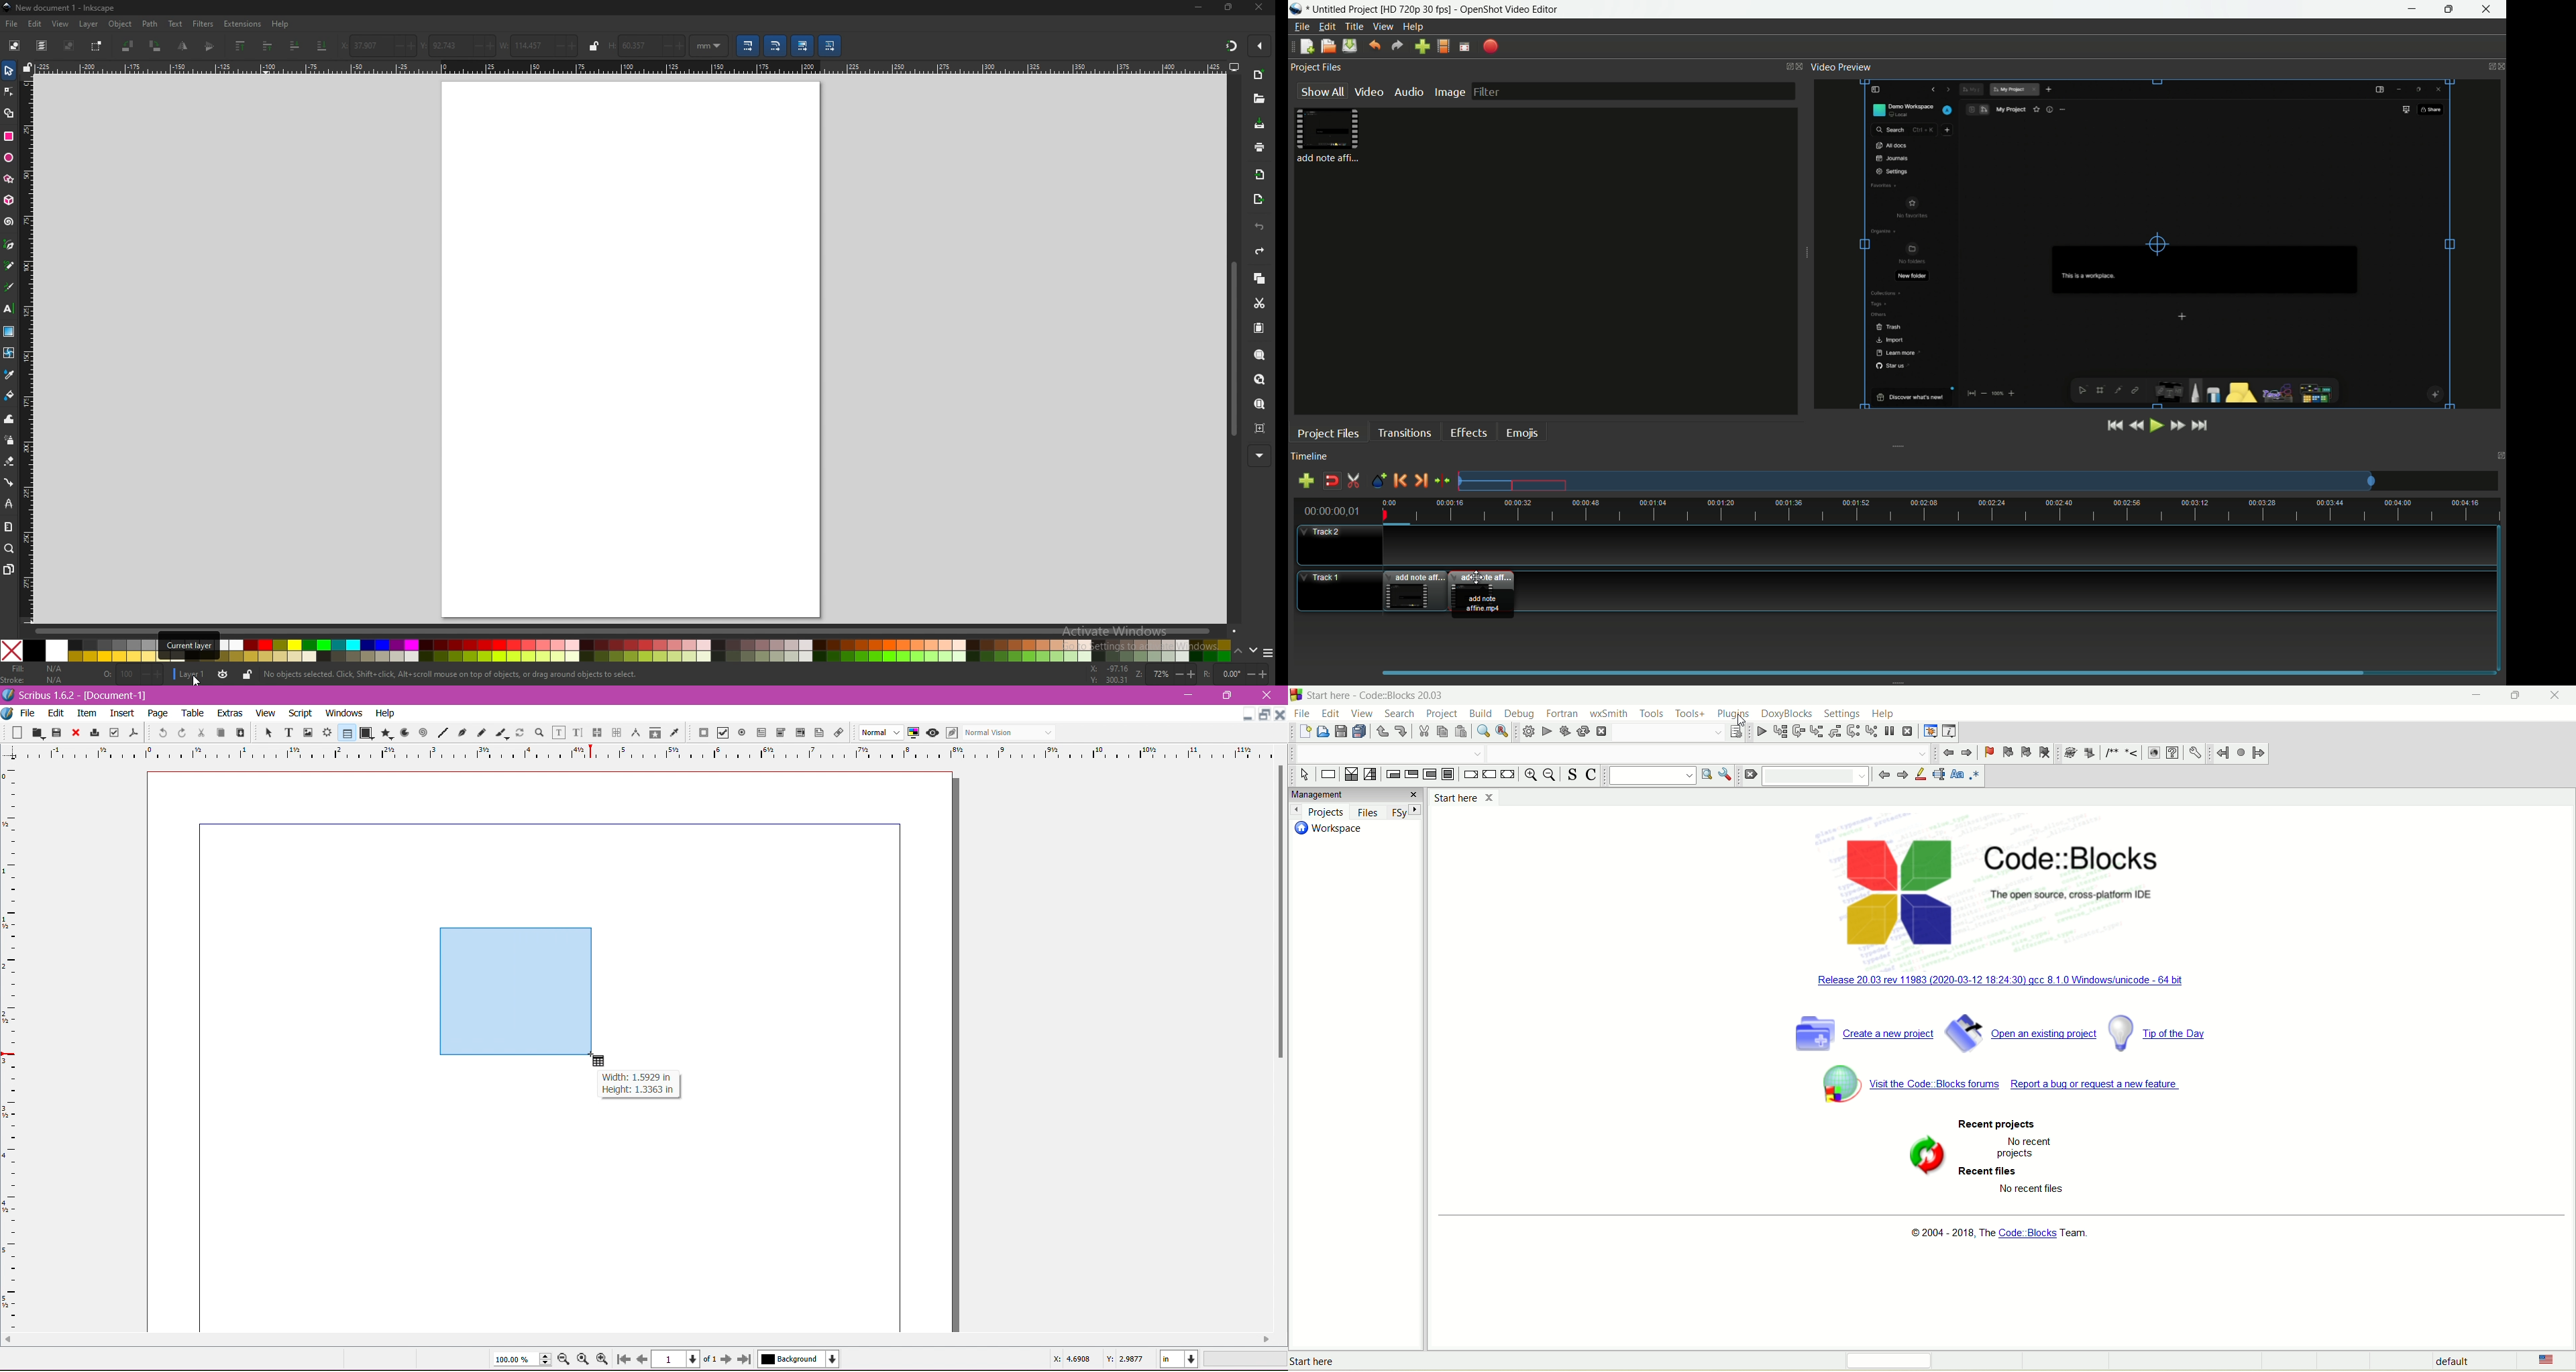 Image resolution: width=2576 pixels, height=1372 pixels. What do you see at coordinates (1852, 1031) in the screenshot?
I see `create a new project` at bounding box center [1852, 1031].